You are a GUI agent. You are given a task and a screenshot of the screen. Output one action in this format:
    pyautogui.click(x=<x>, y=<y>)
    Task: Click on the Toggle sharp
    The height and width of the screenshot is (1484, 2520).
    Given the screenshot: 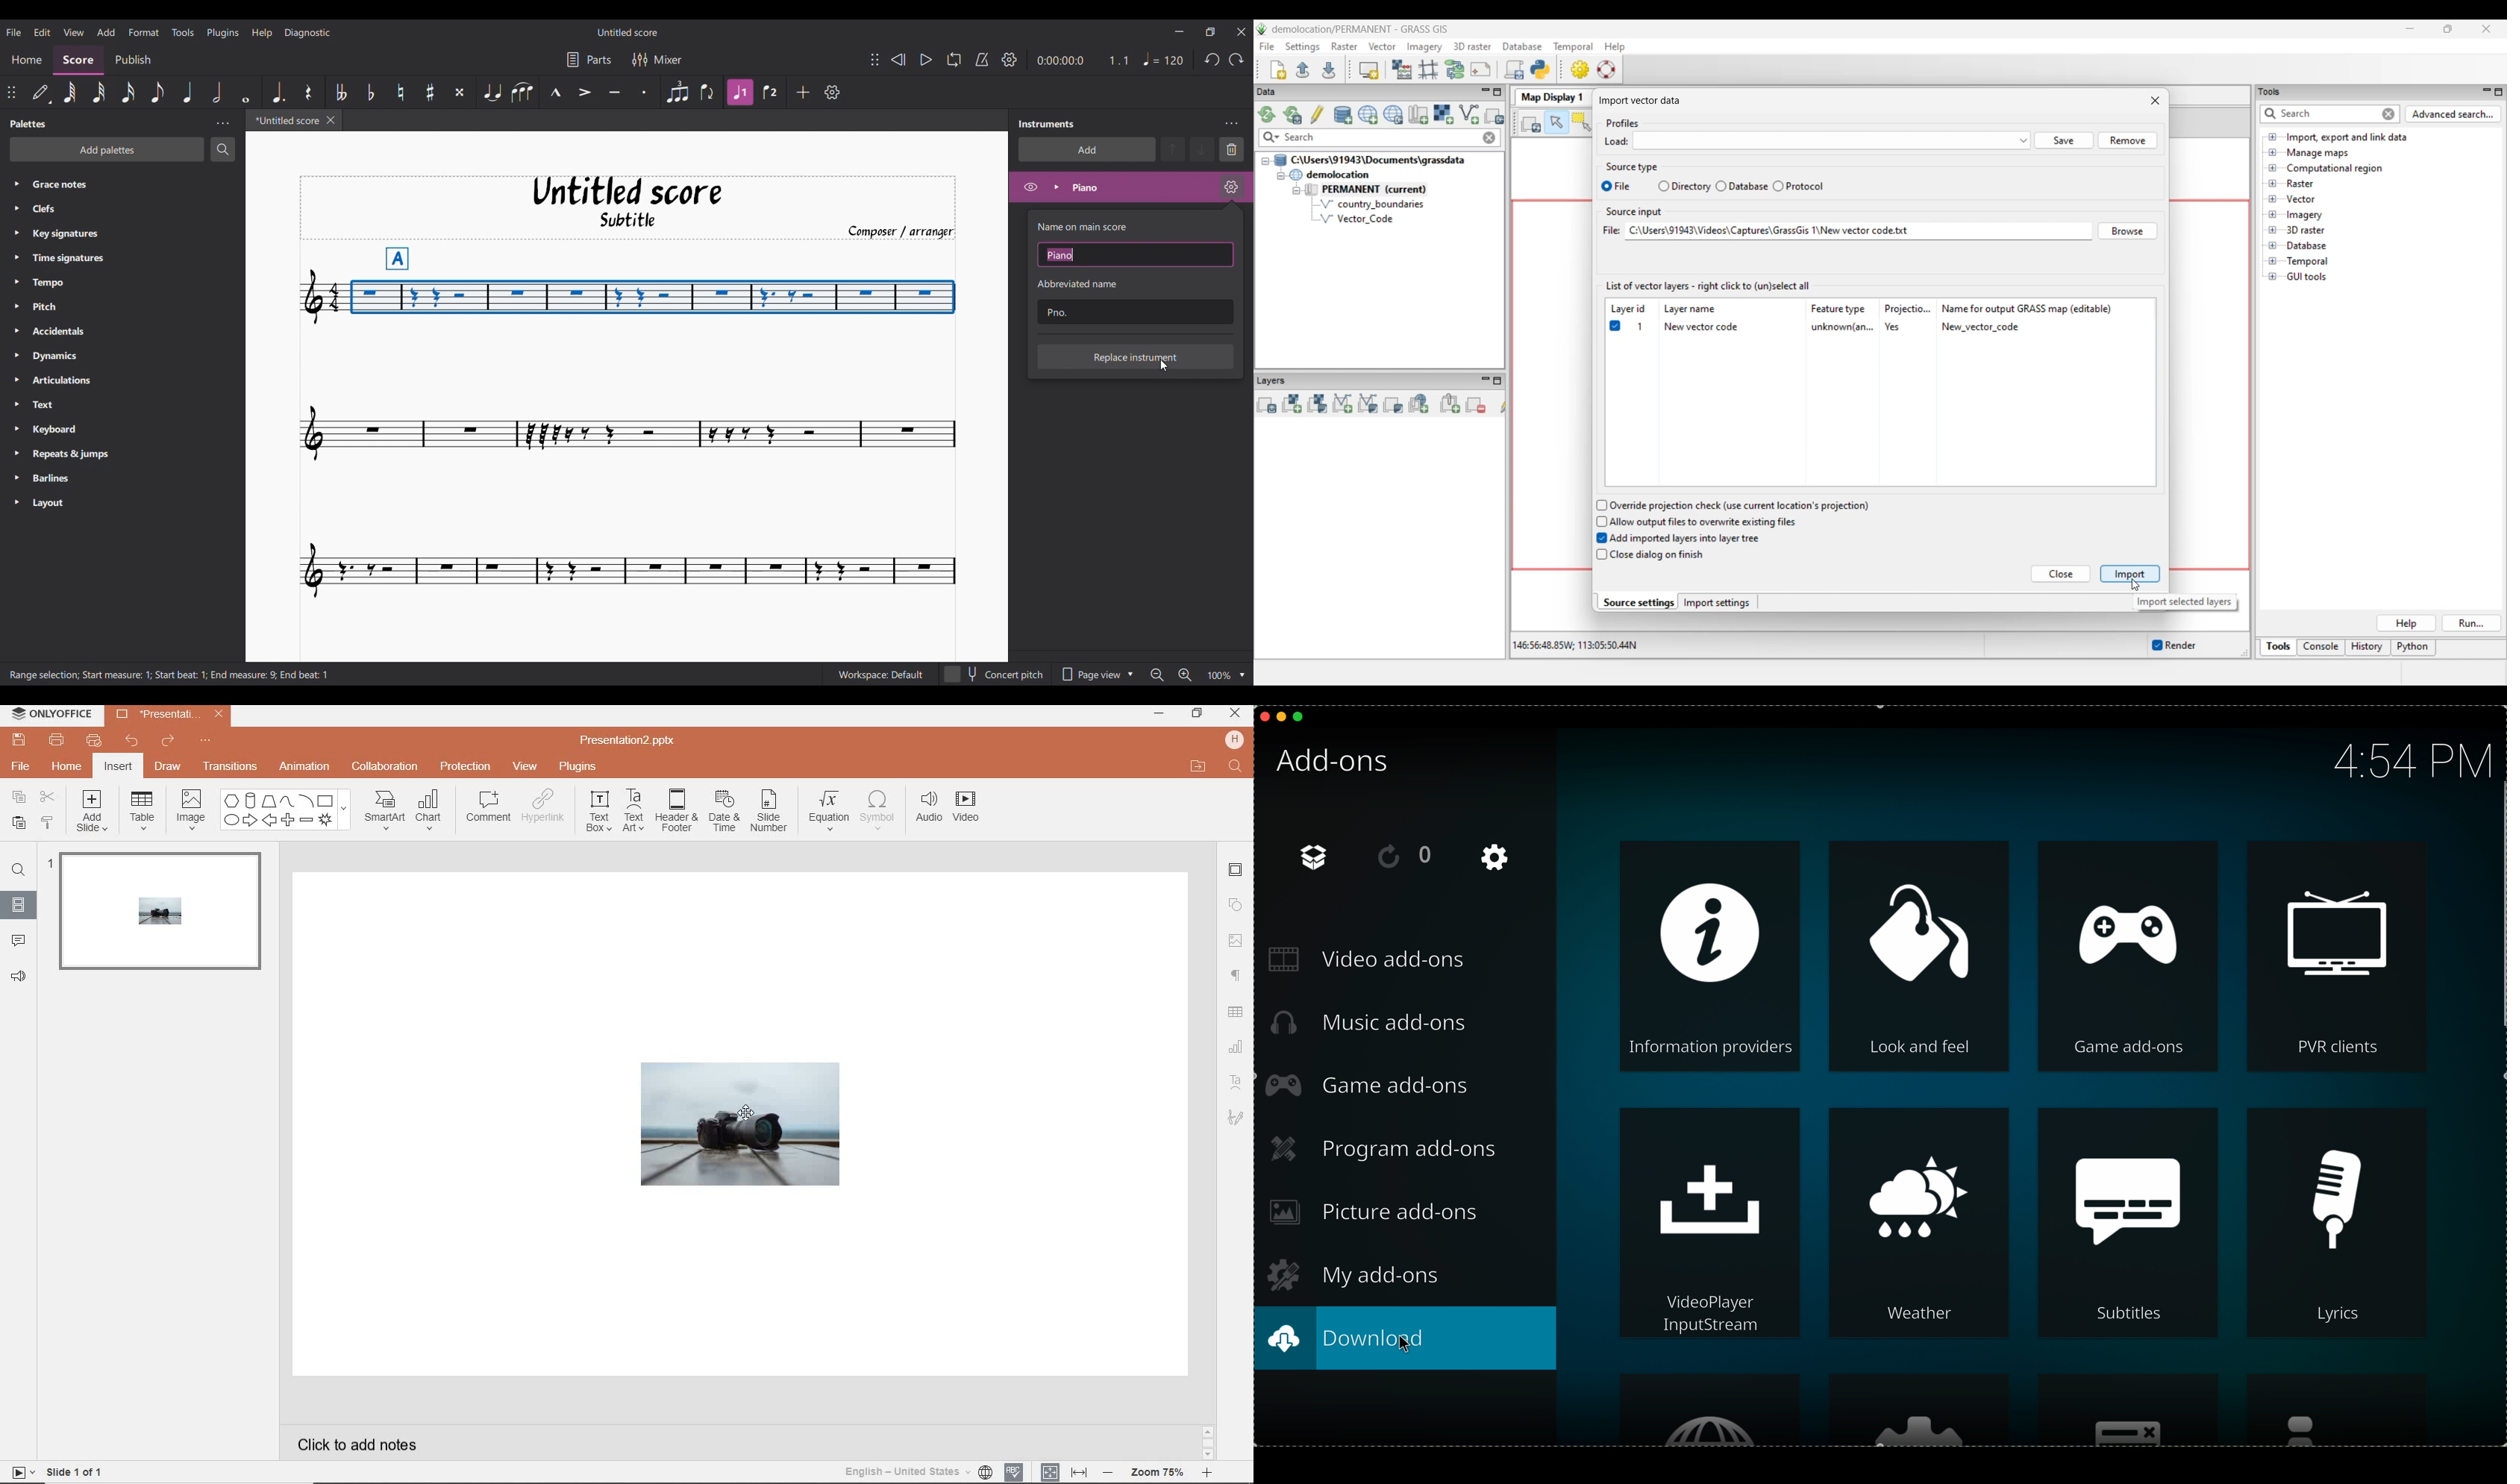 What is the action you would take?
    pyautogui.click(x=430, y=91)
    